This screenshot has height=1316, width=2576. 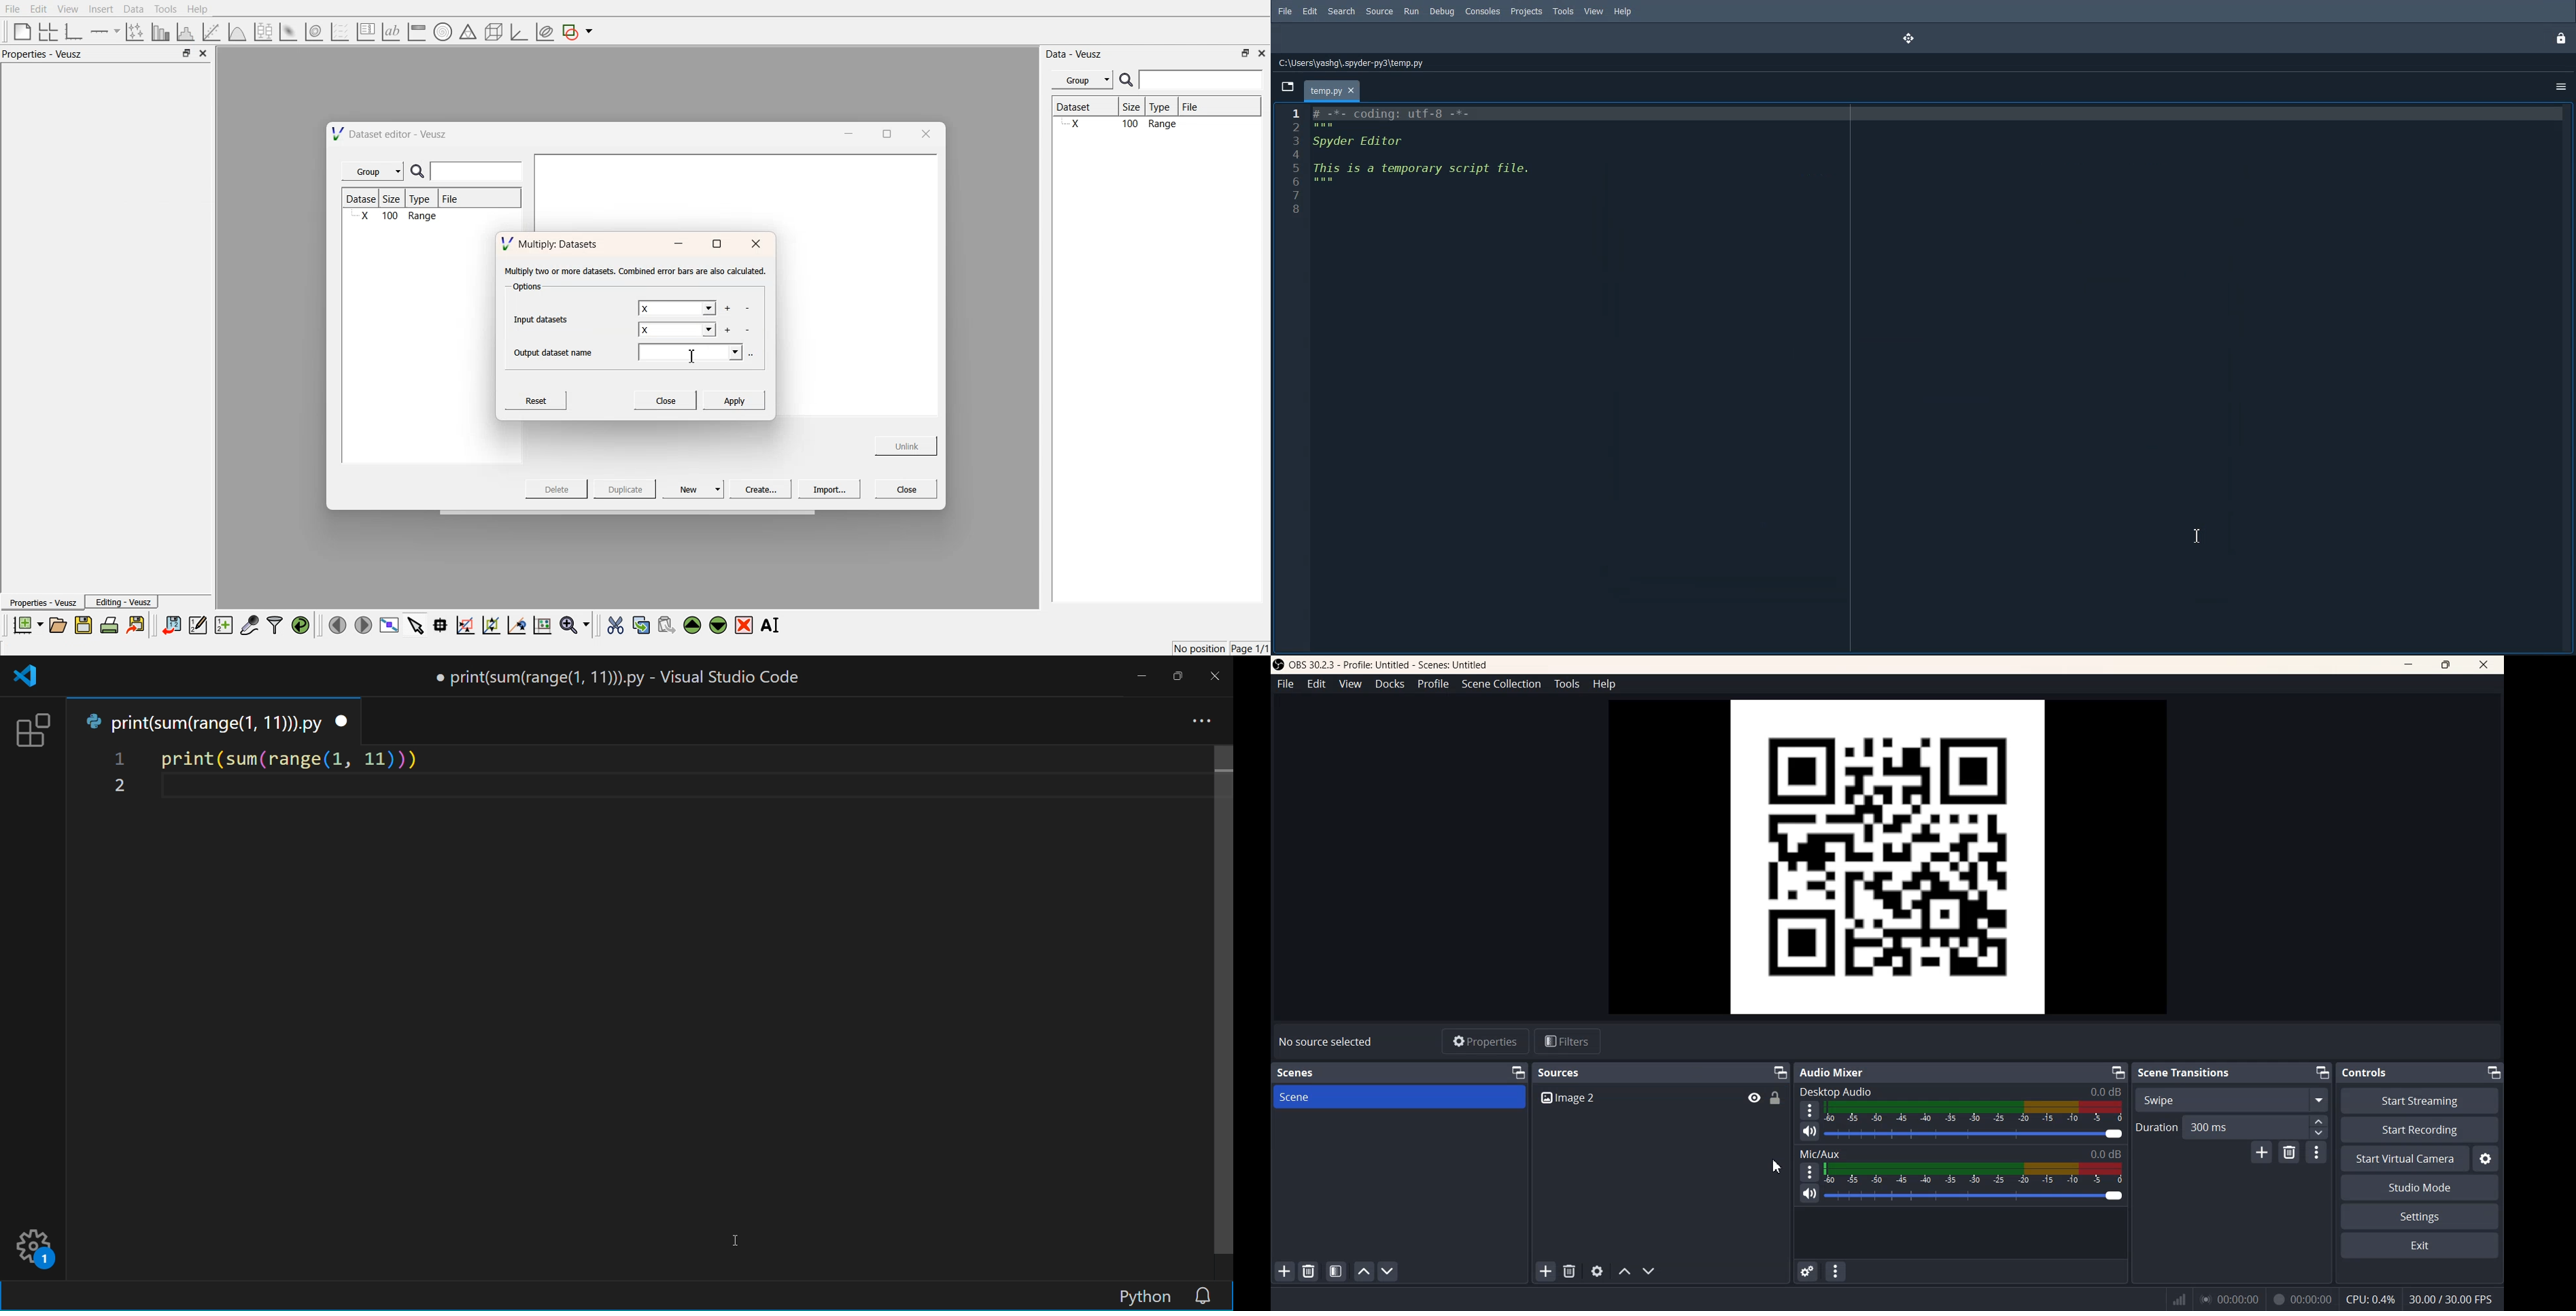 What do you see at coordinates (2302, 1299) in the screenshot?
I see `00.00.00` at bounding box center [2302, 1299].